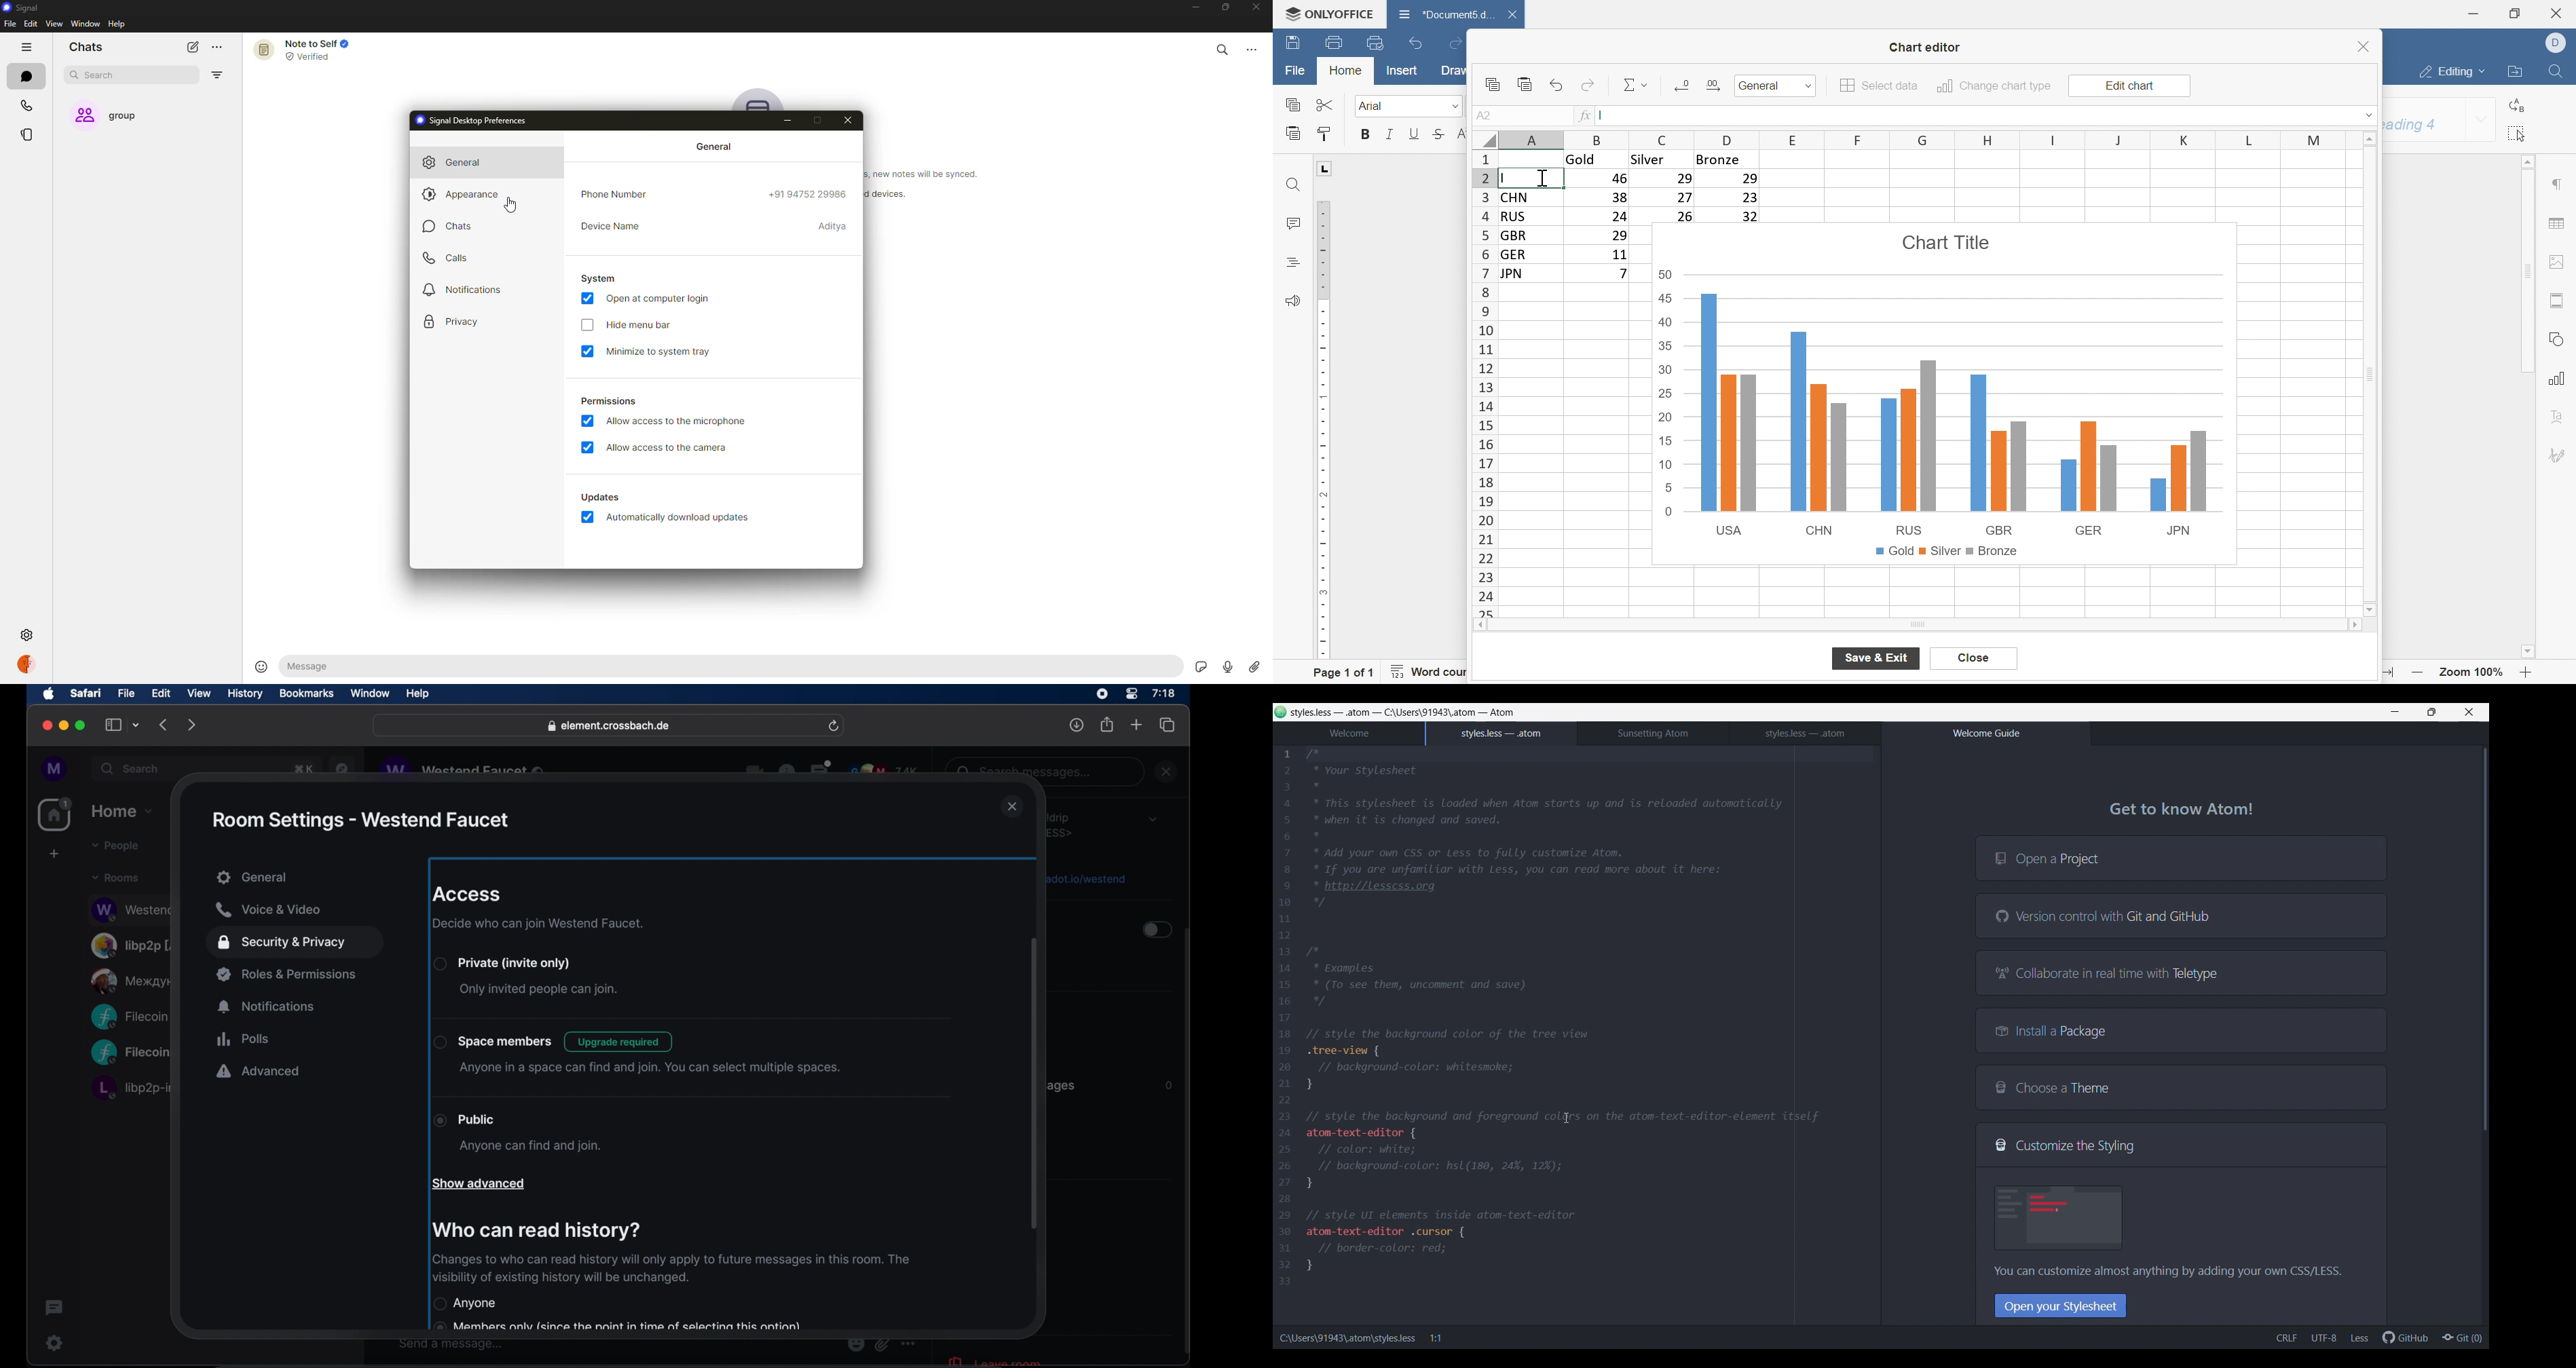 The width and height of the screenshot is (2576, 1372). Describe the element at coordinates (2181, 858) in the screenshot. I see `Open a project` at that location.